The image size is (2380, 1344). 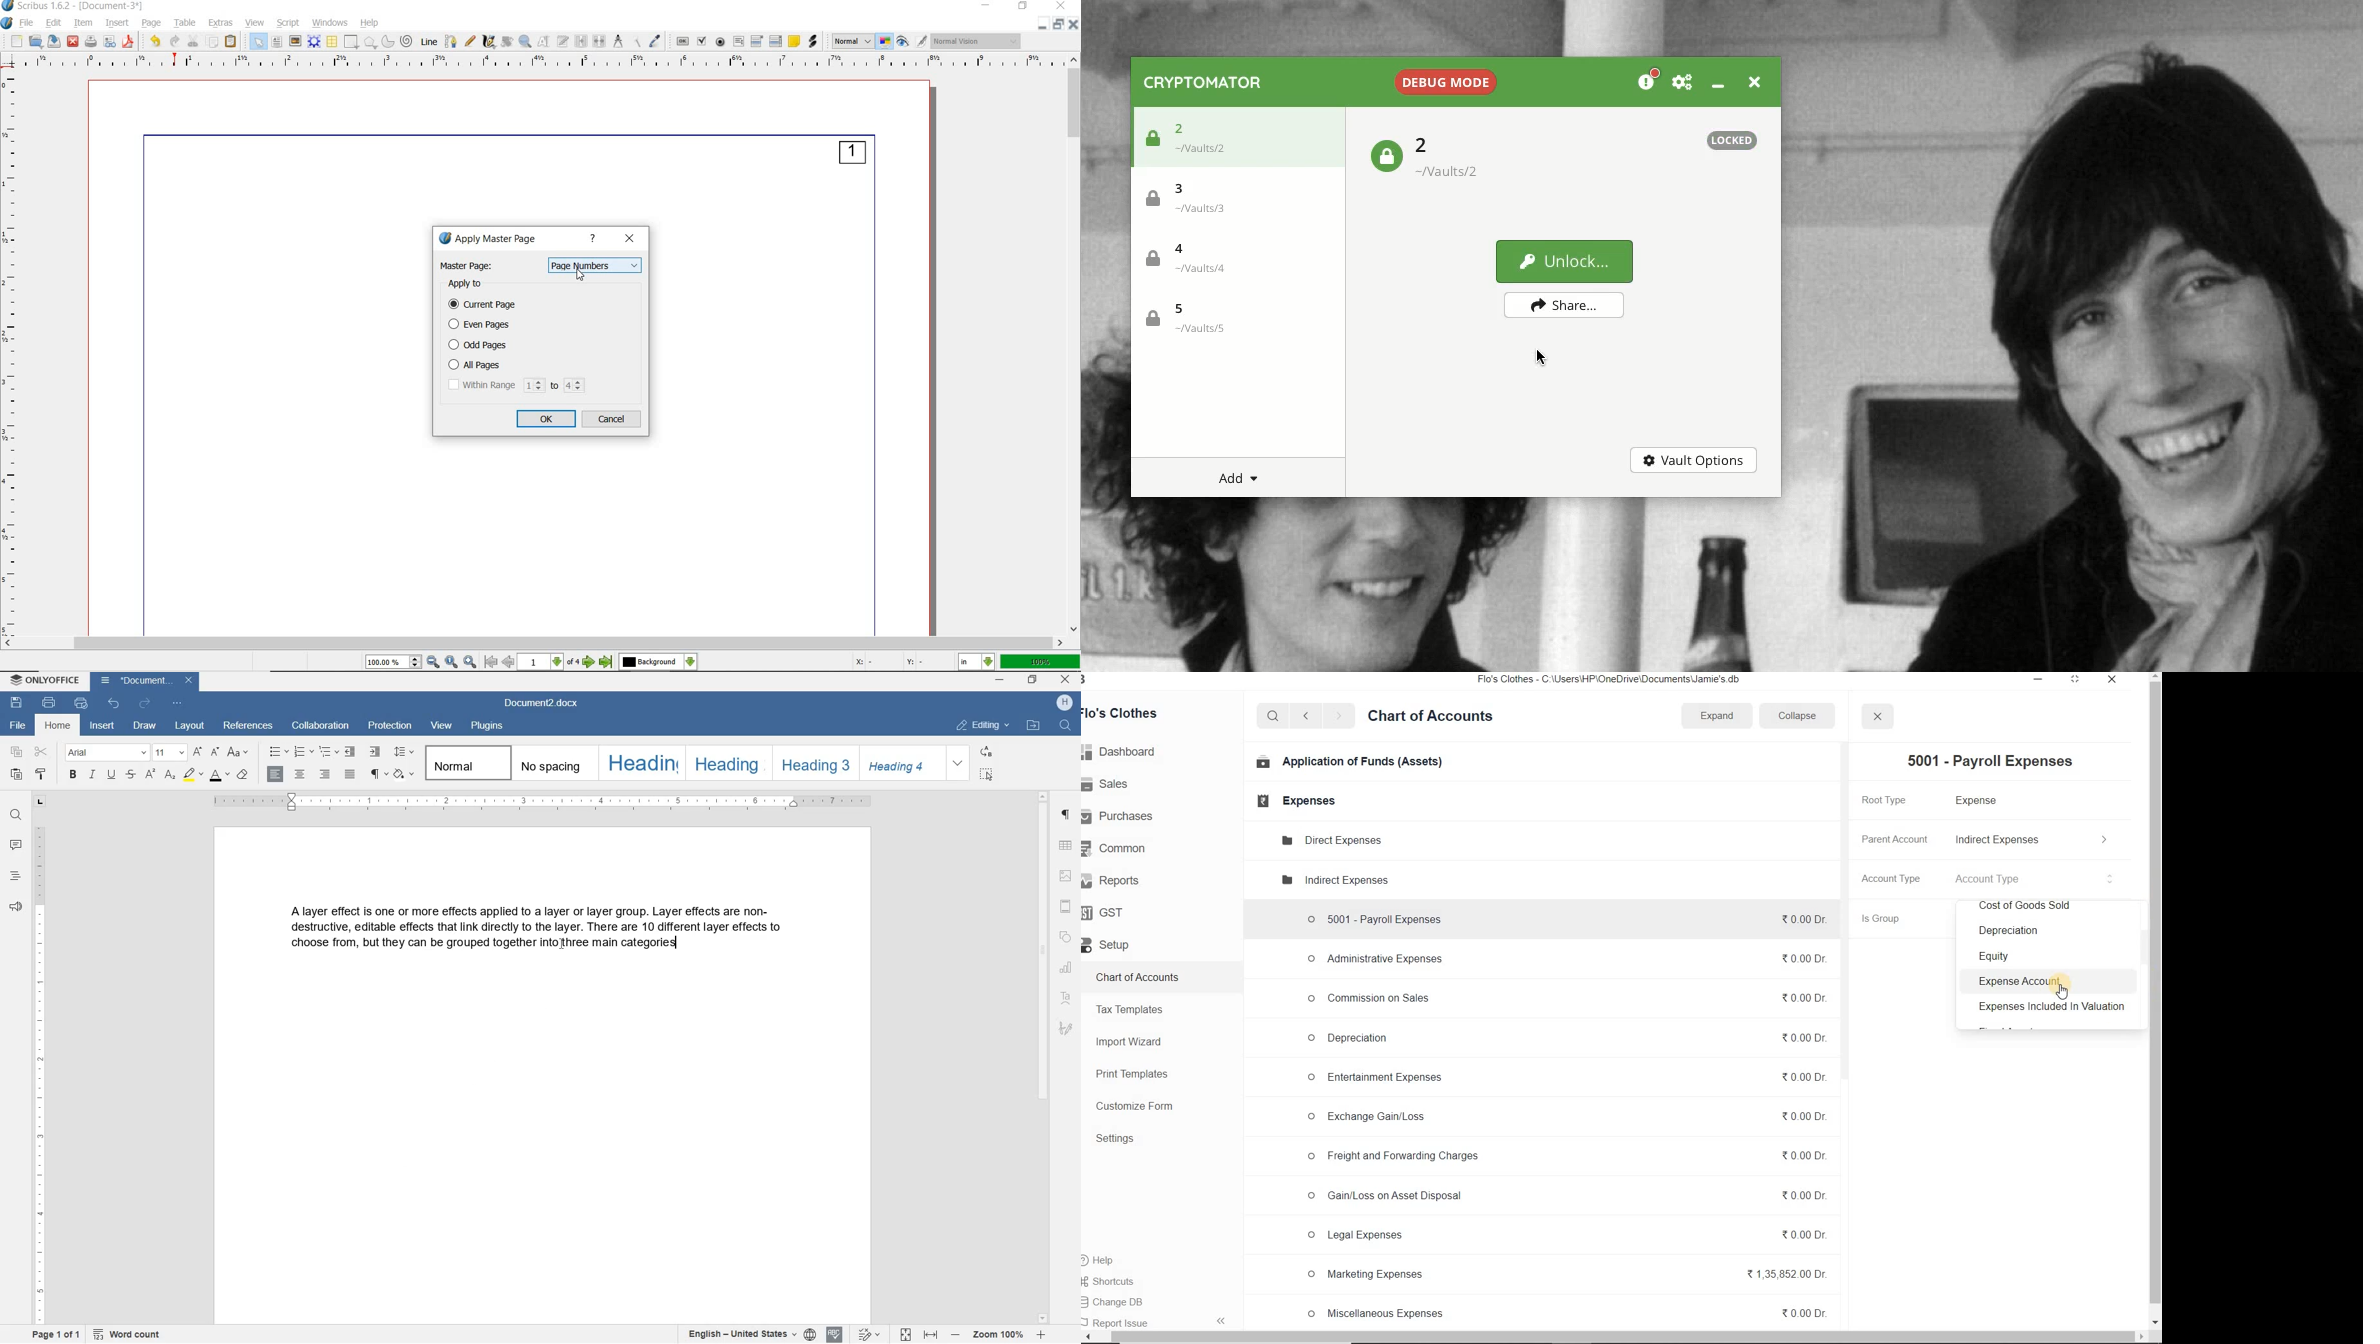 I want to click on pdf combo box, so click(x=758, y=42).